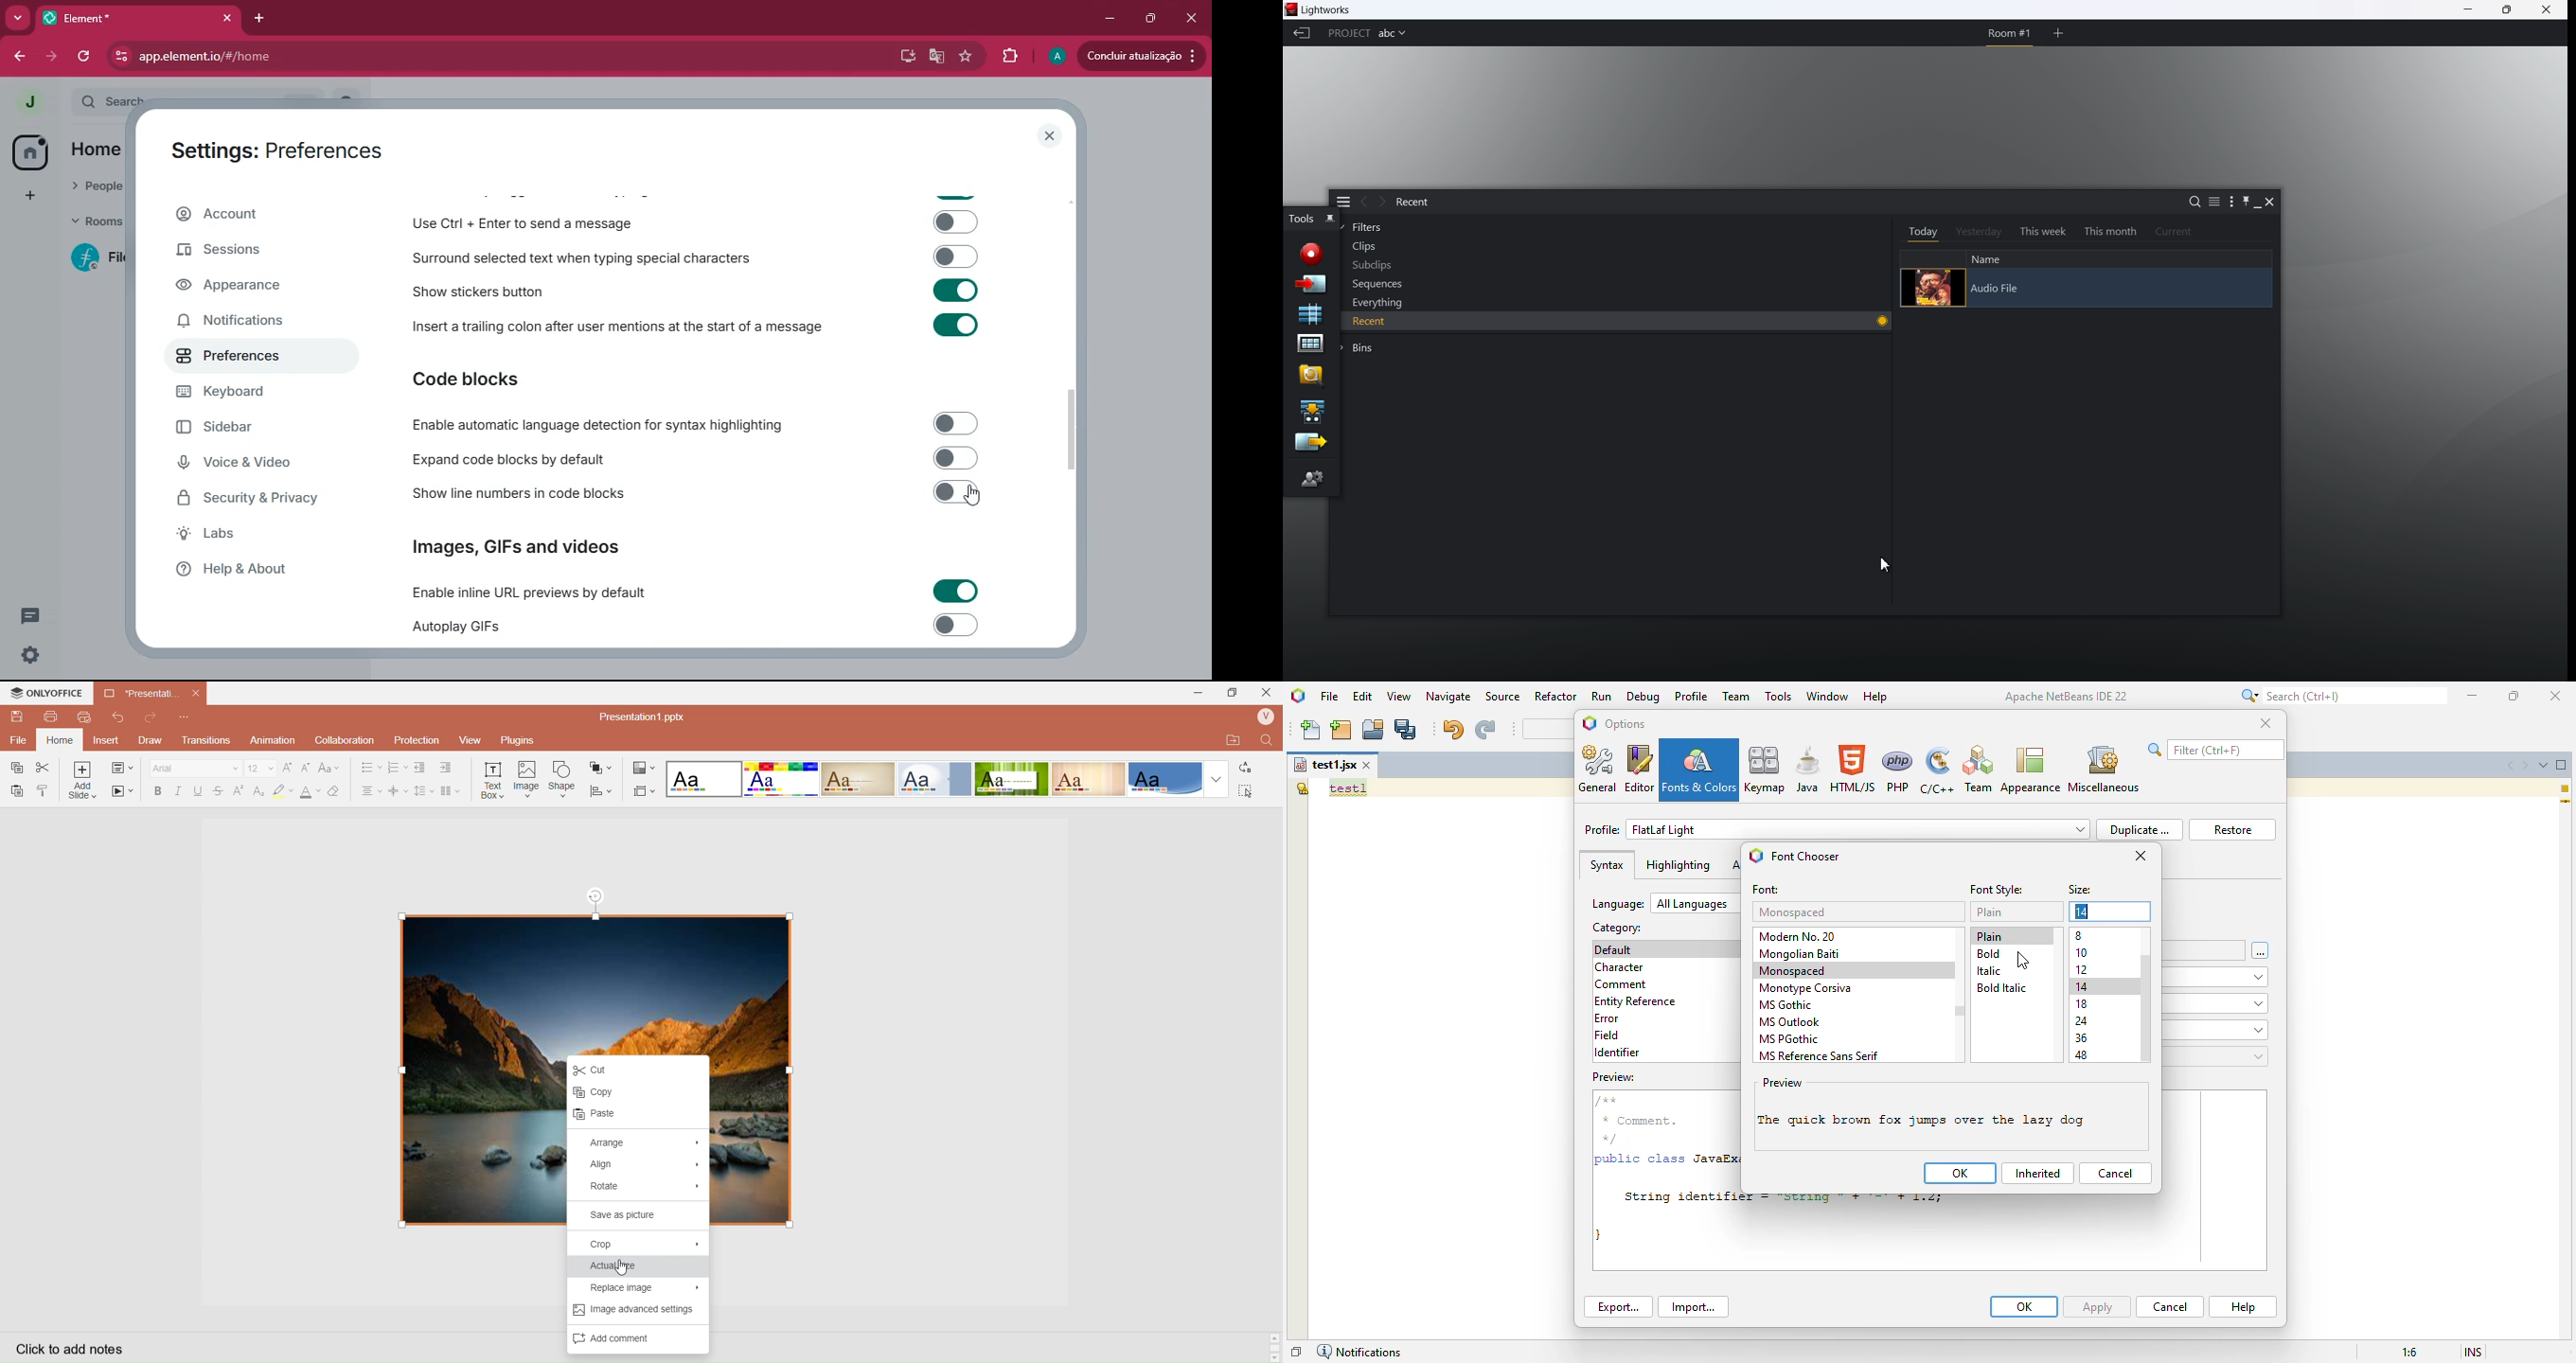 The image size is (2576, 1372). Describe the element at coordinates (1778, 697) in the screenshot. I see `tools` at that location.